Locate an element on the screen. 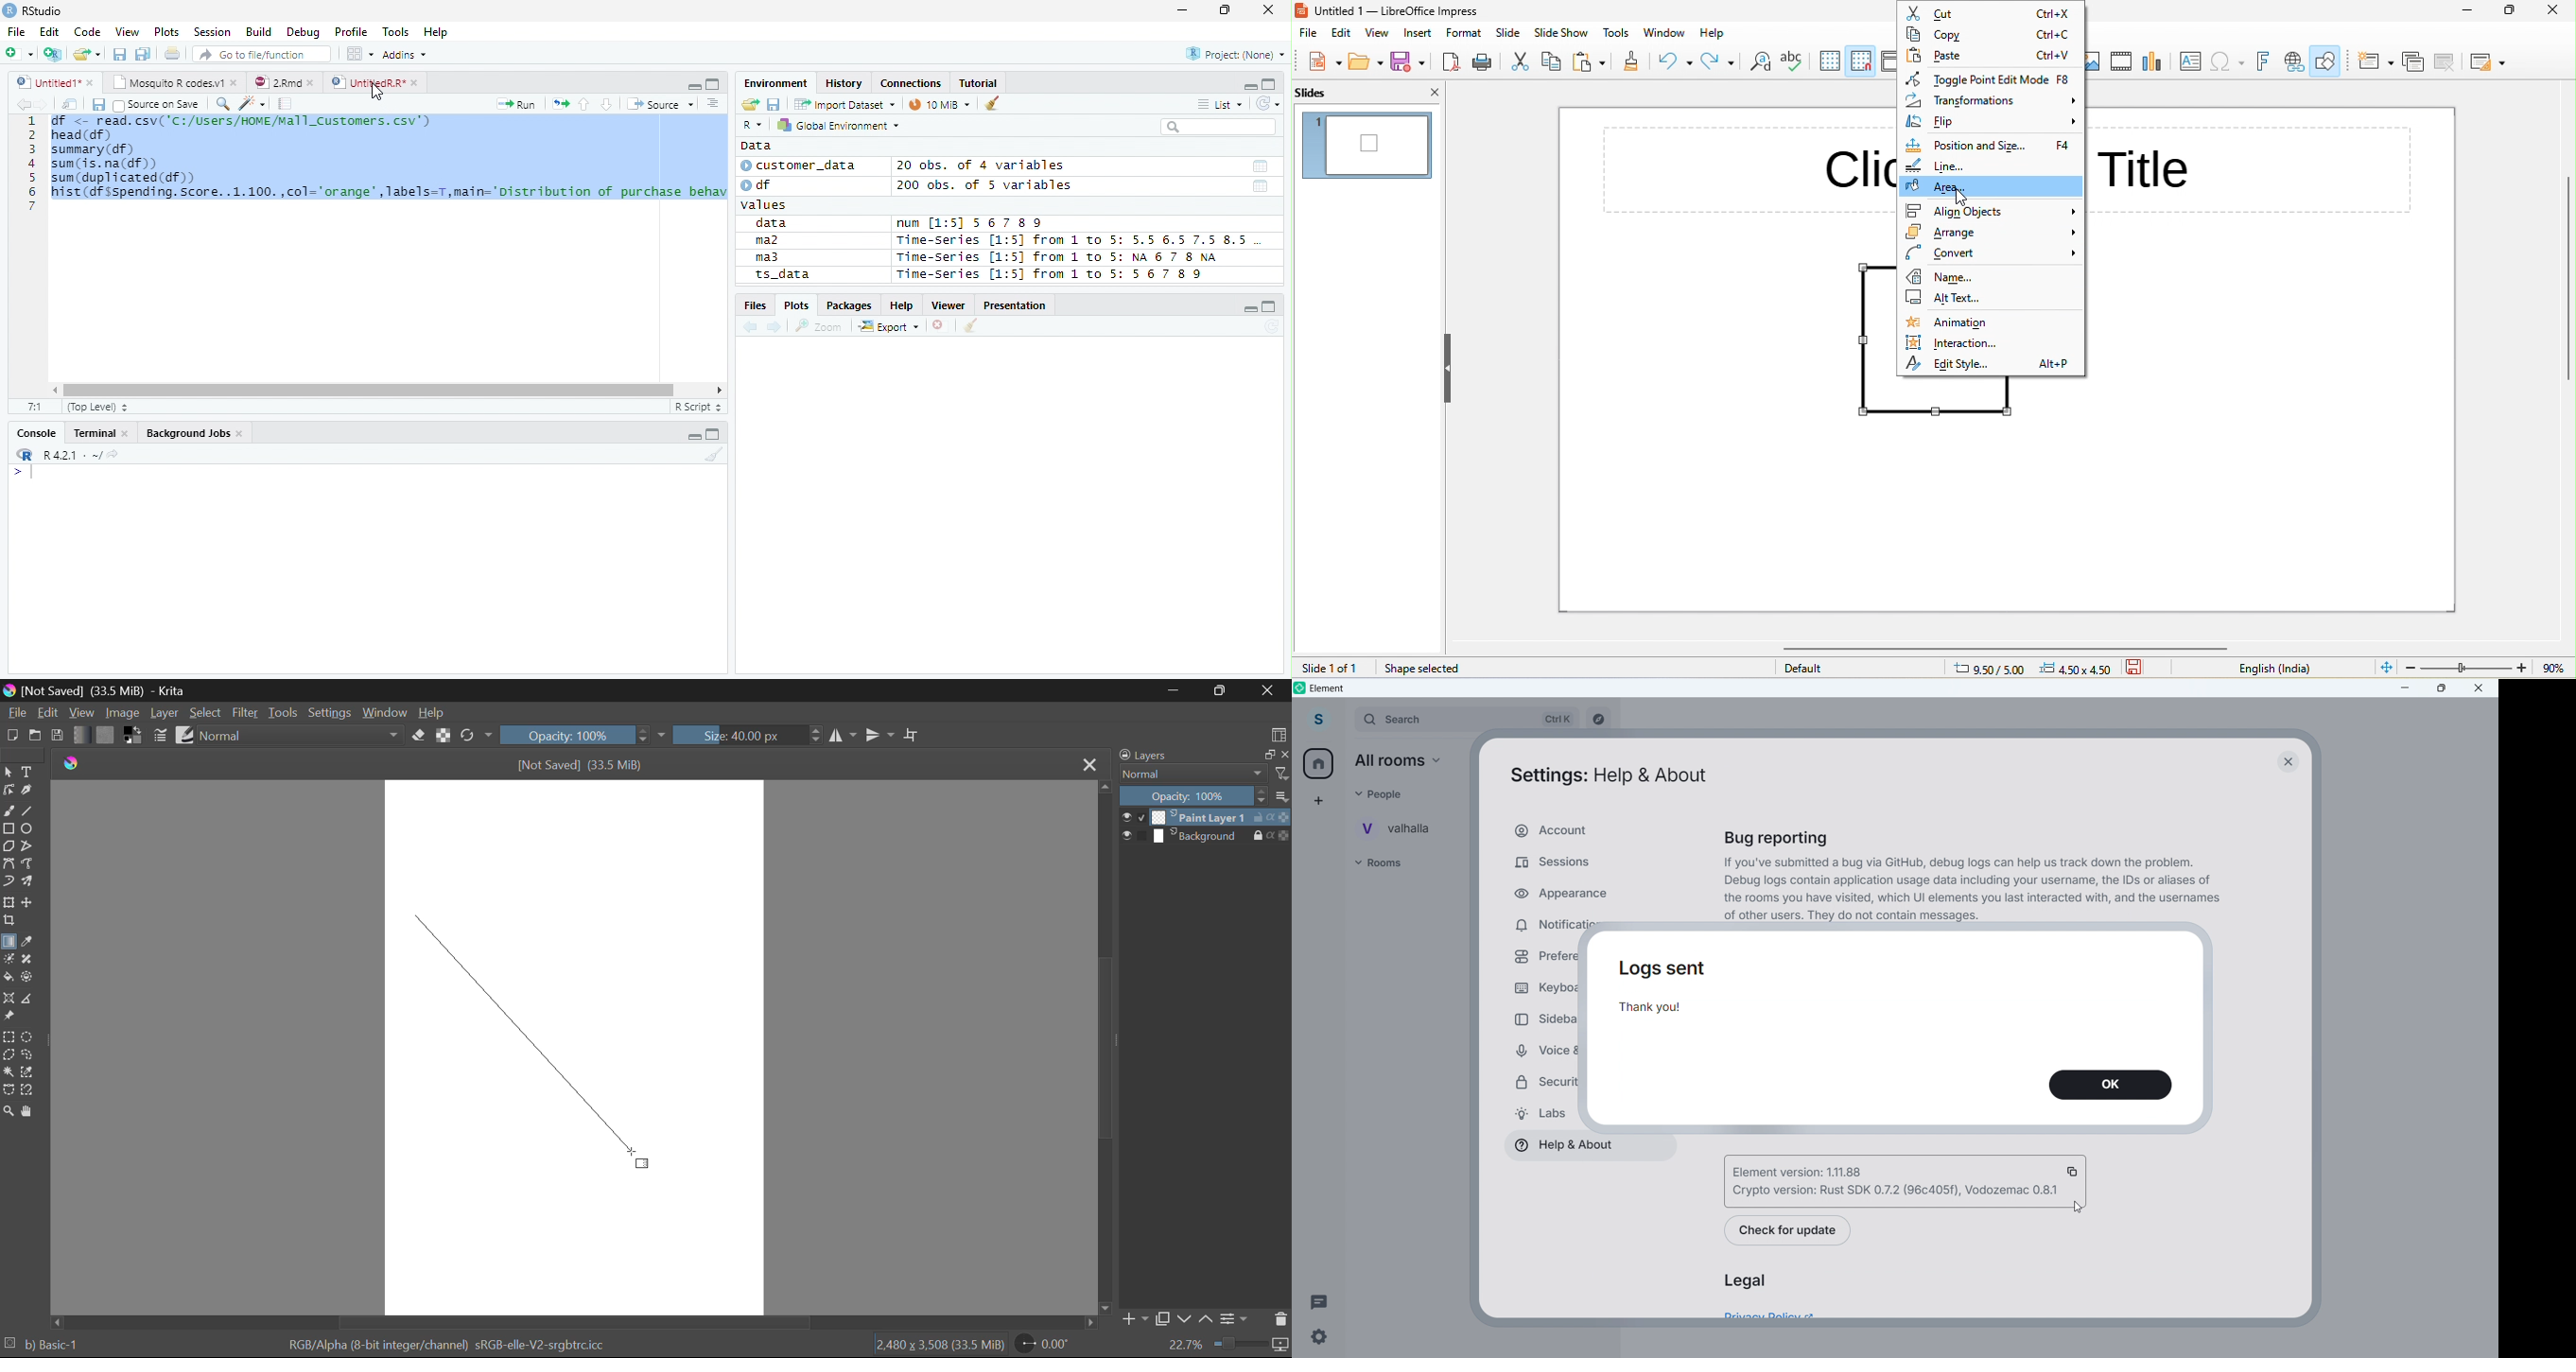 Image resolution: width=2576 pixels, height=1372 pixels. Multibrush Tool is located at coordinates (27, 882).